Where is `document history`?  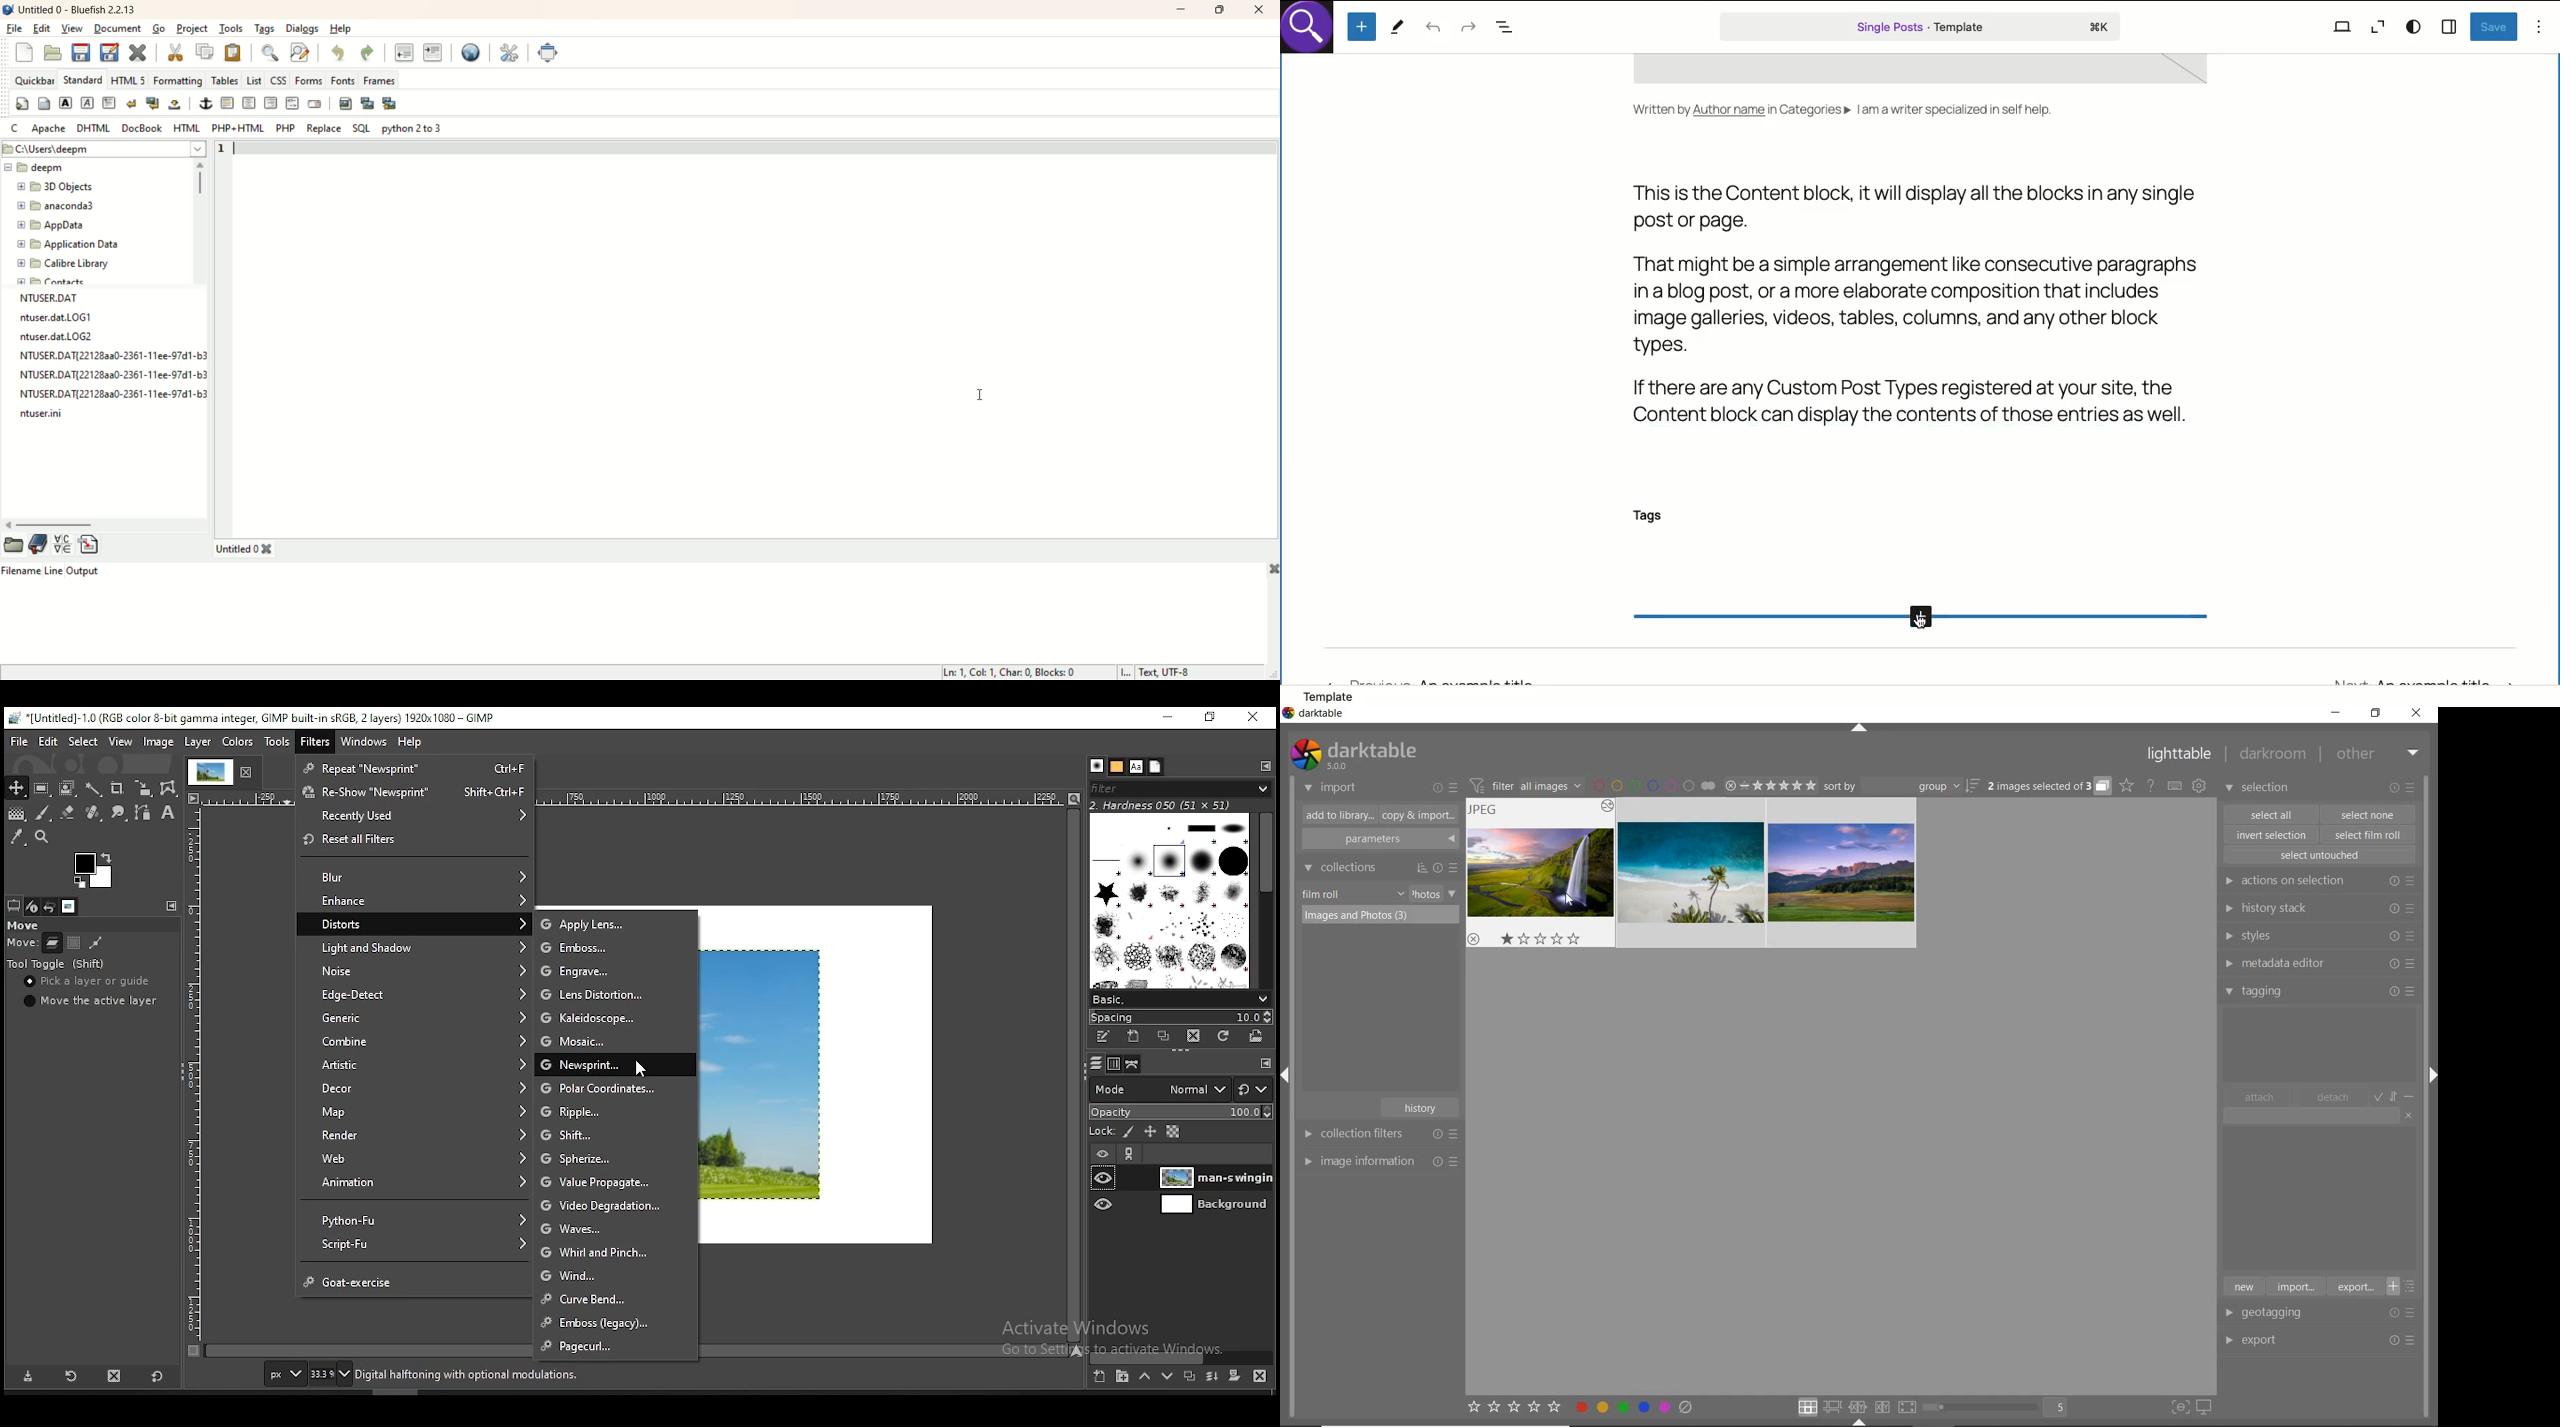
document history is located at coordinates (1155, 767).